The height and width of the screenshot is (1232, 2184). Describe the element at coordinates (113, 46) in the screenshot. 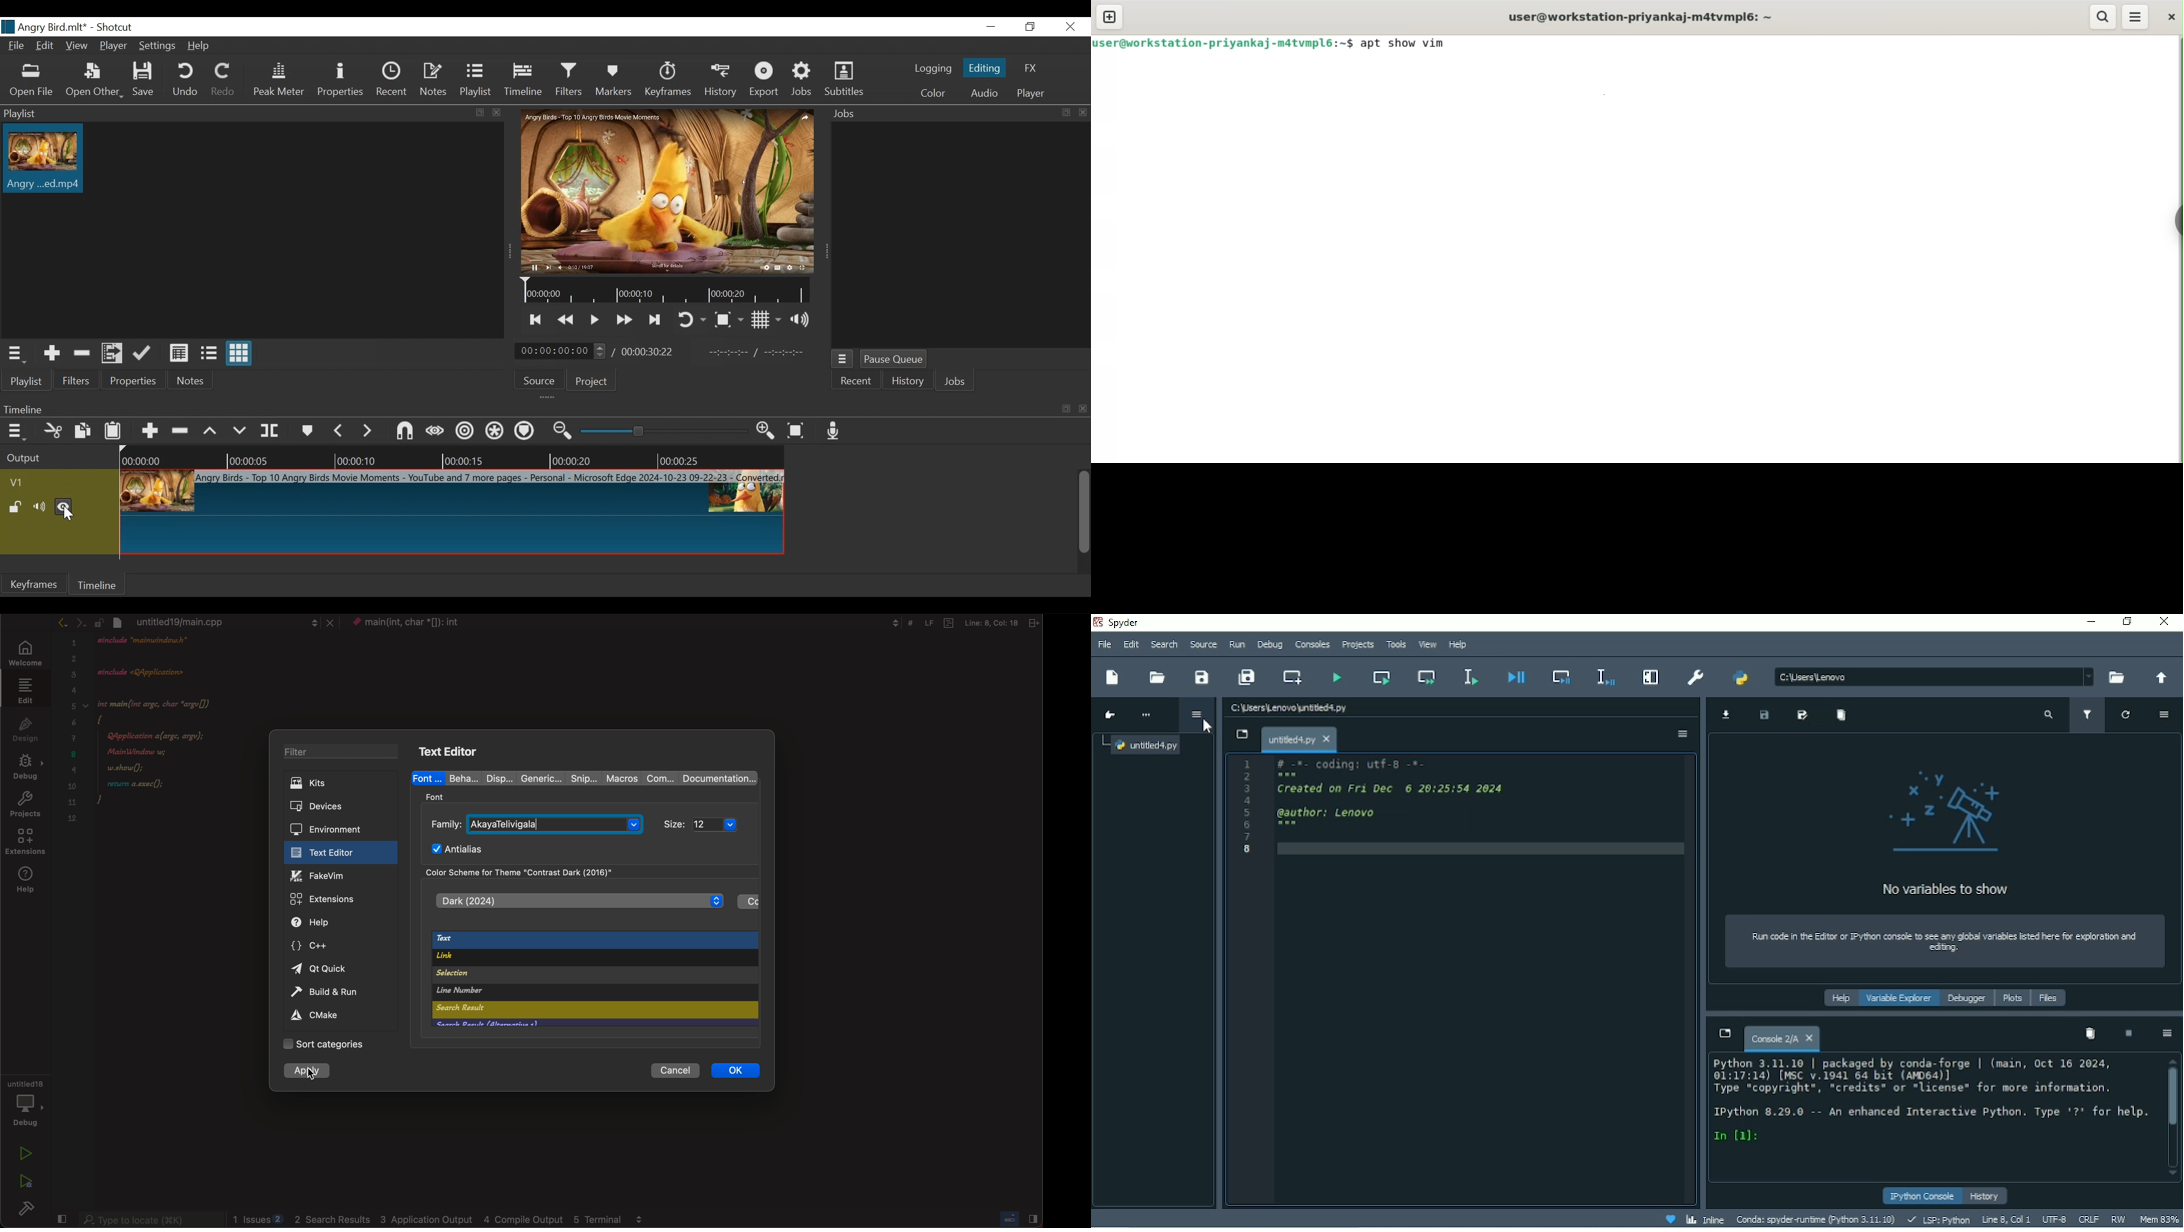

I see `Player` at that location.